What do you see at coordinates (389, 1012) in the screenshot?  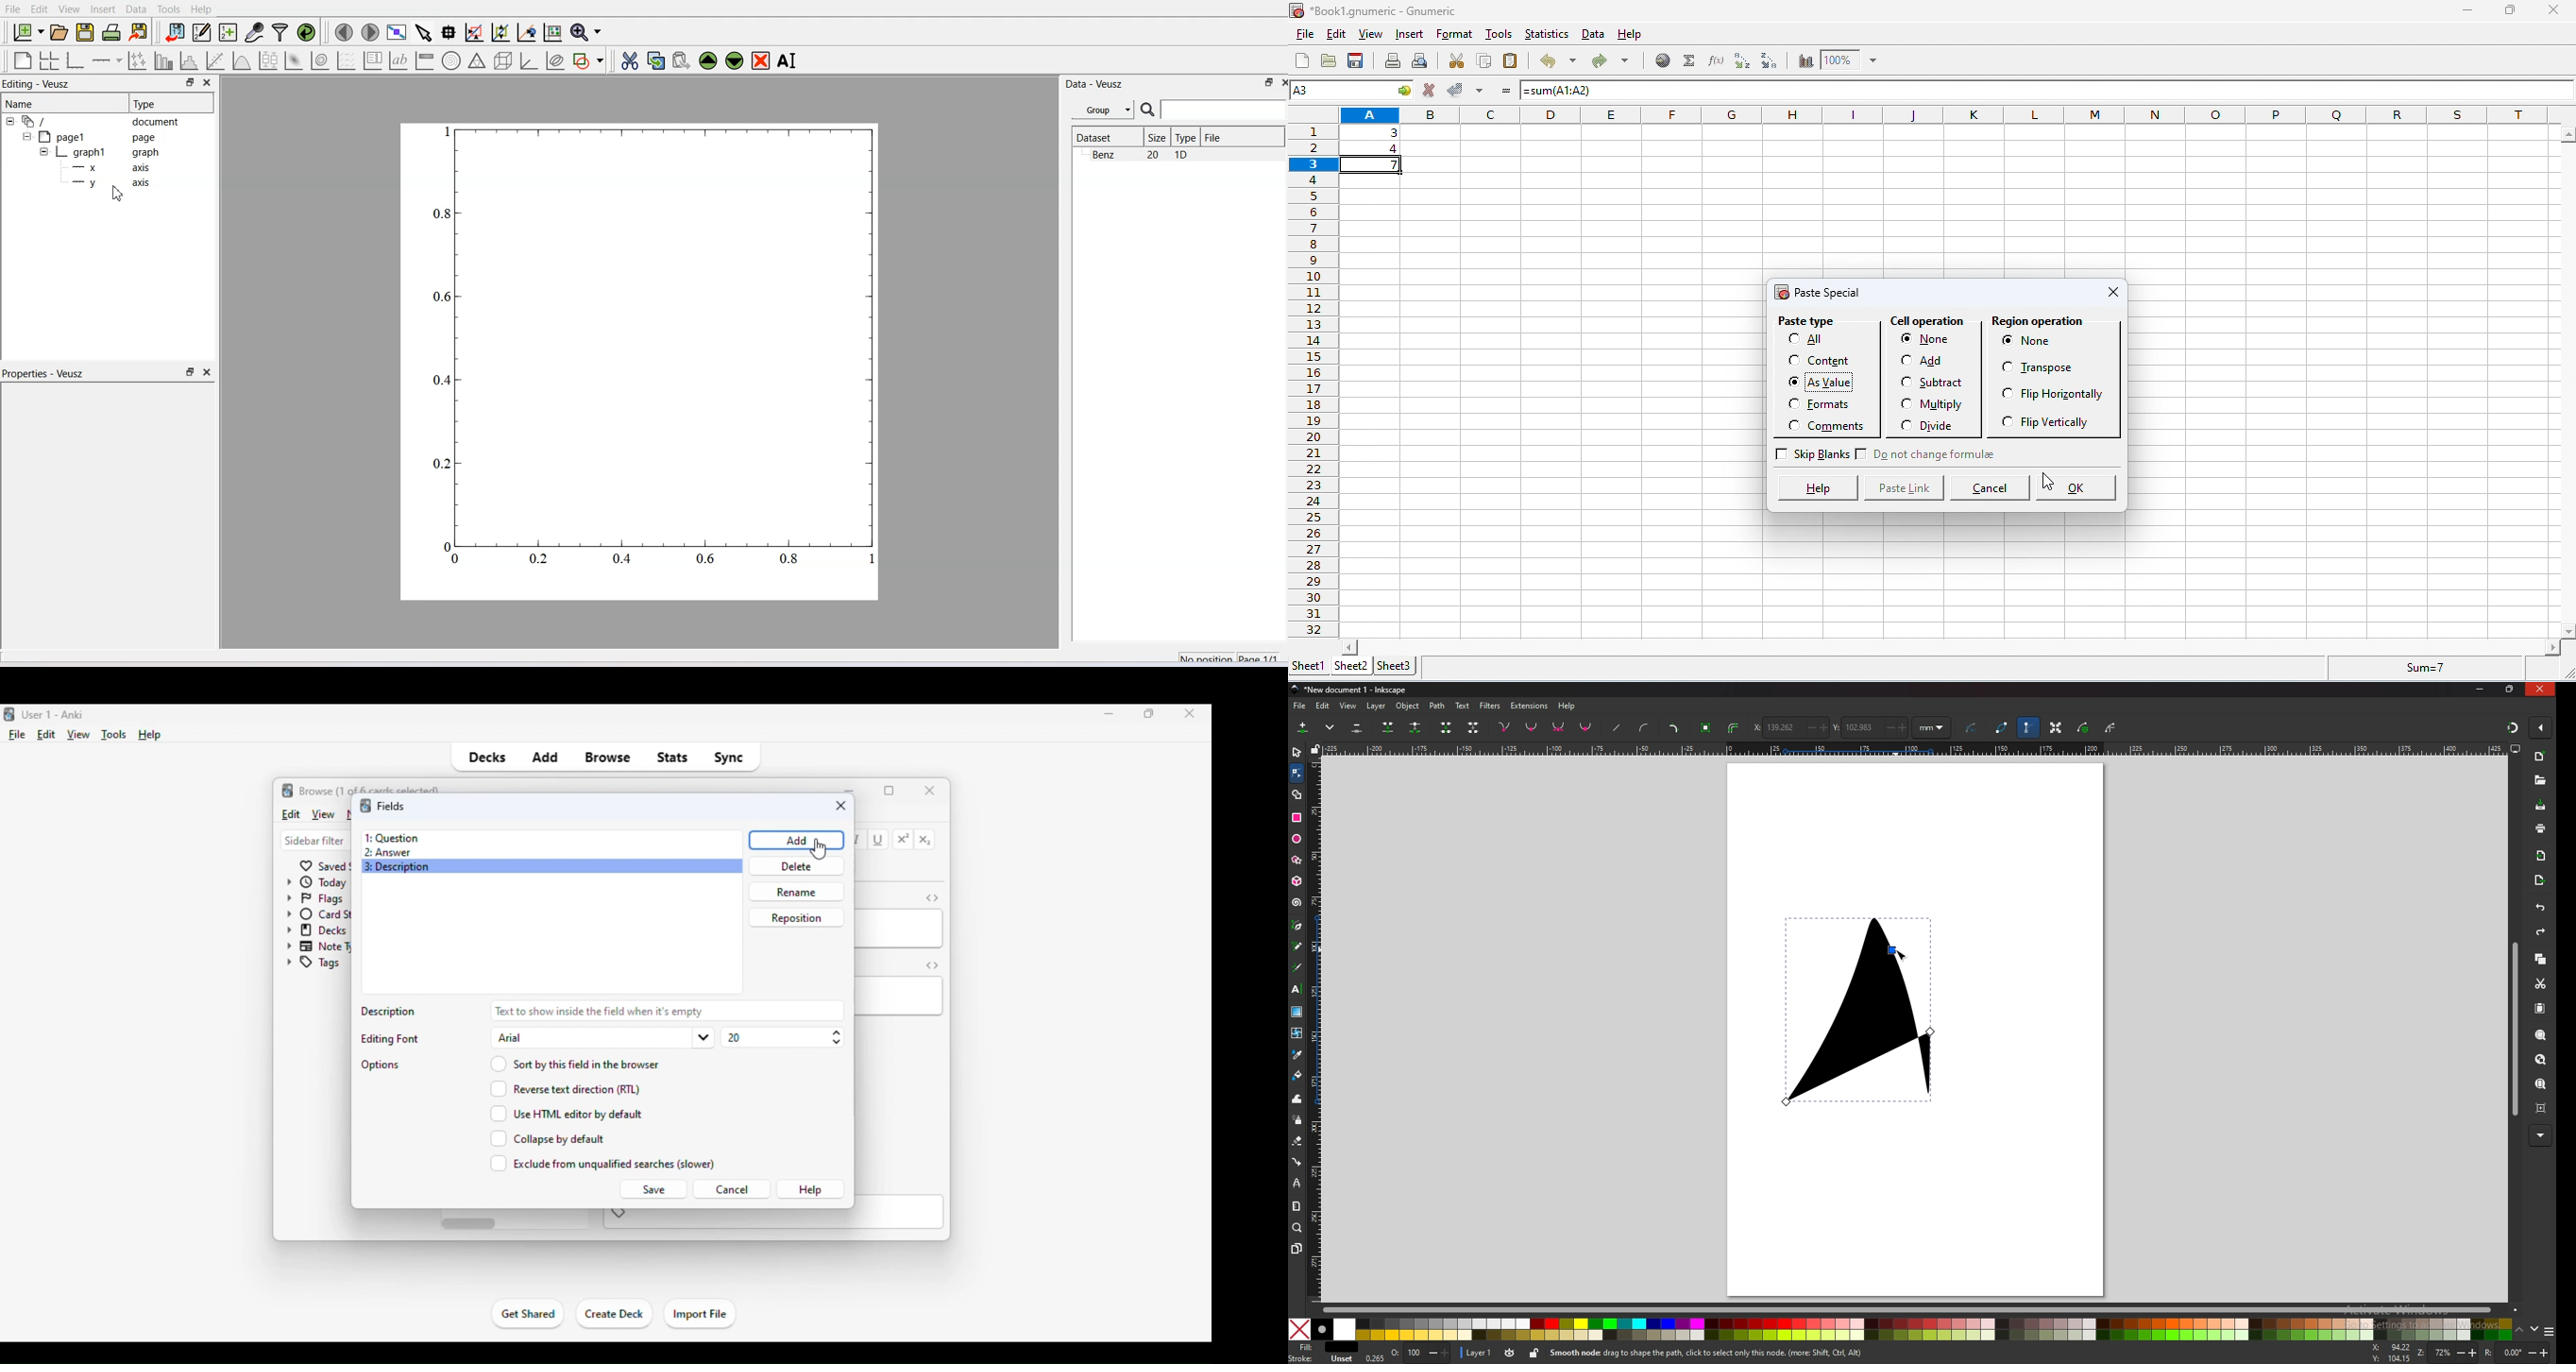 I see `description` at bounding box center [389, 1012].